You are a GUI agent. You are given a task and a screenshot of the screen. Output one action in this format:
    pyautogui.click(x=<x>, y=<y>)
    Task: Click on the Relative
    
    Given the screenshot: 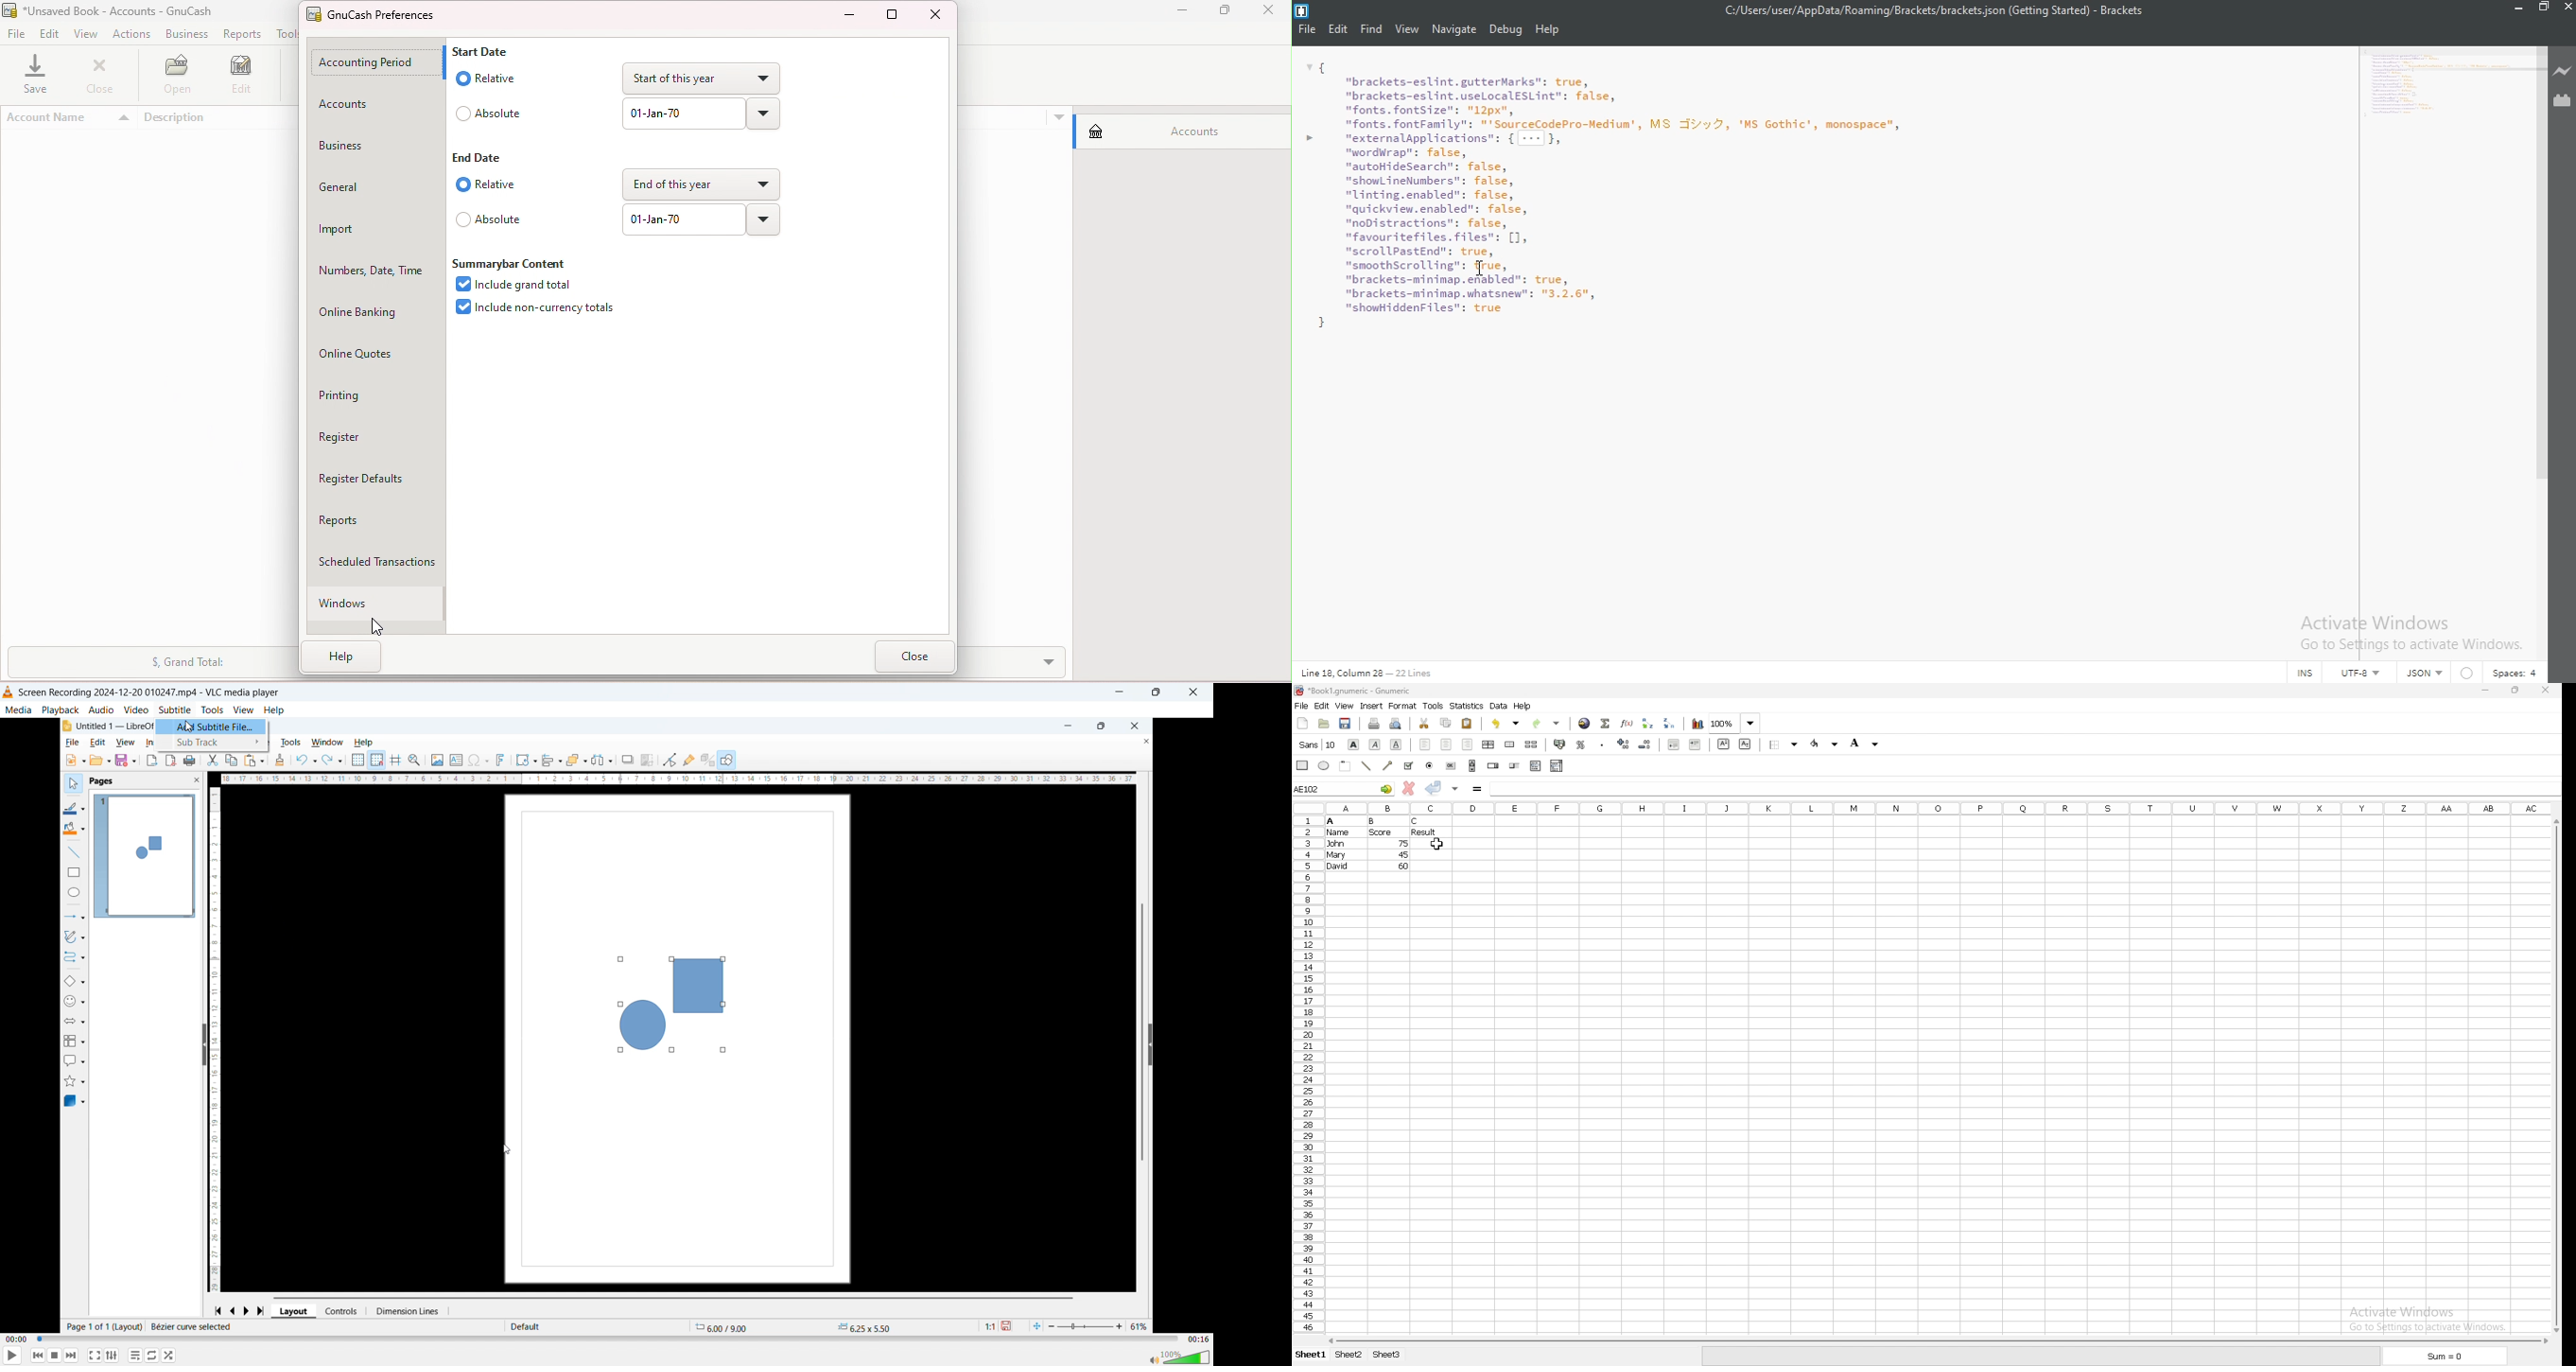 What is the action you would take?
    pyautogui.click(x=485, y=78)
    